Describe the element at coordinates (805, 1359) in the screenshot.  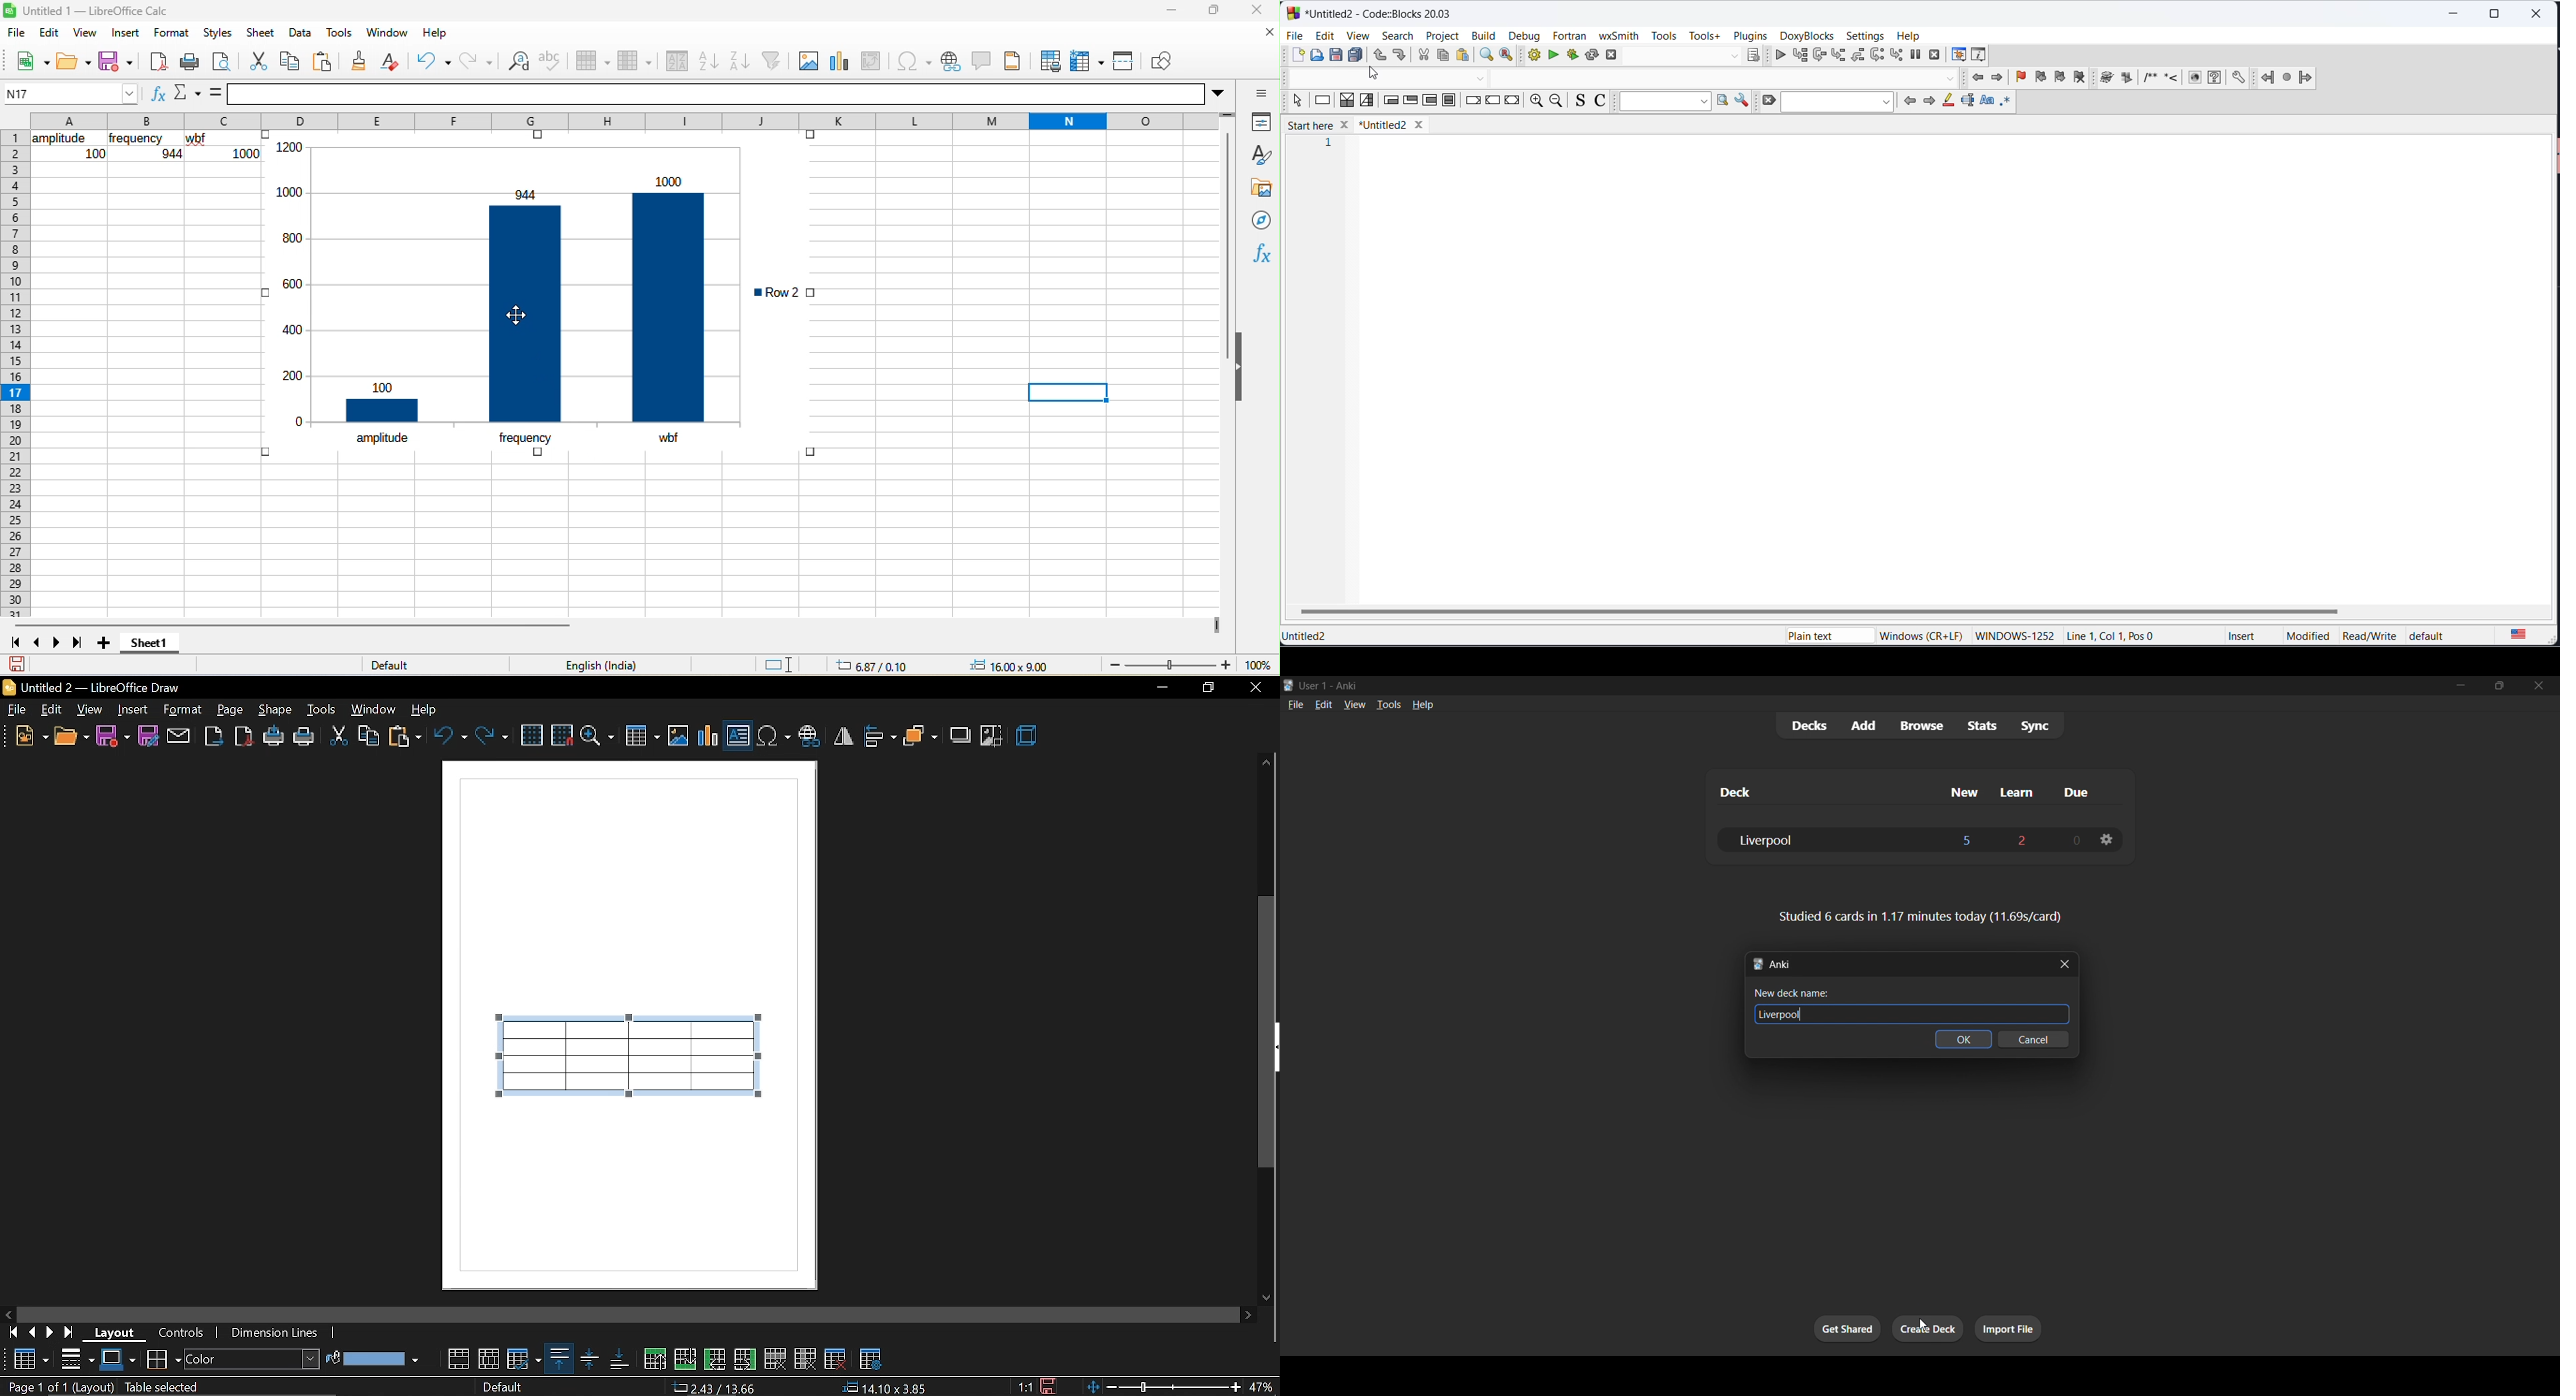
I see `delete column` at that location.